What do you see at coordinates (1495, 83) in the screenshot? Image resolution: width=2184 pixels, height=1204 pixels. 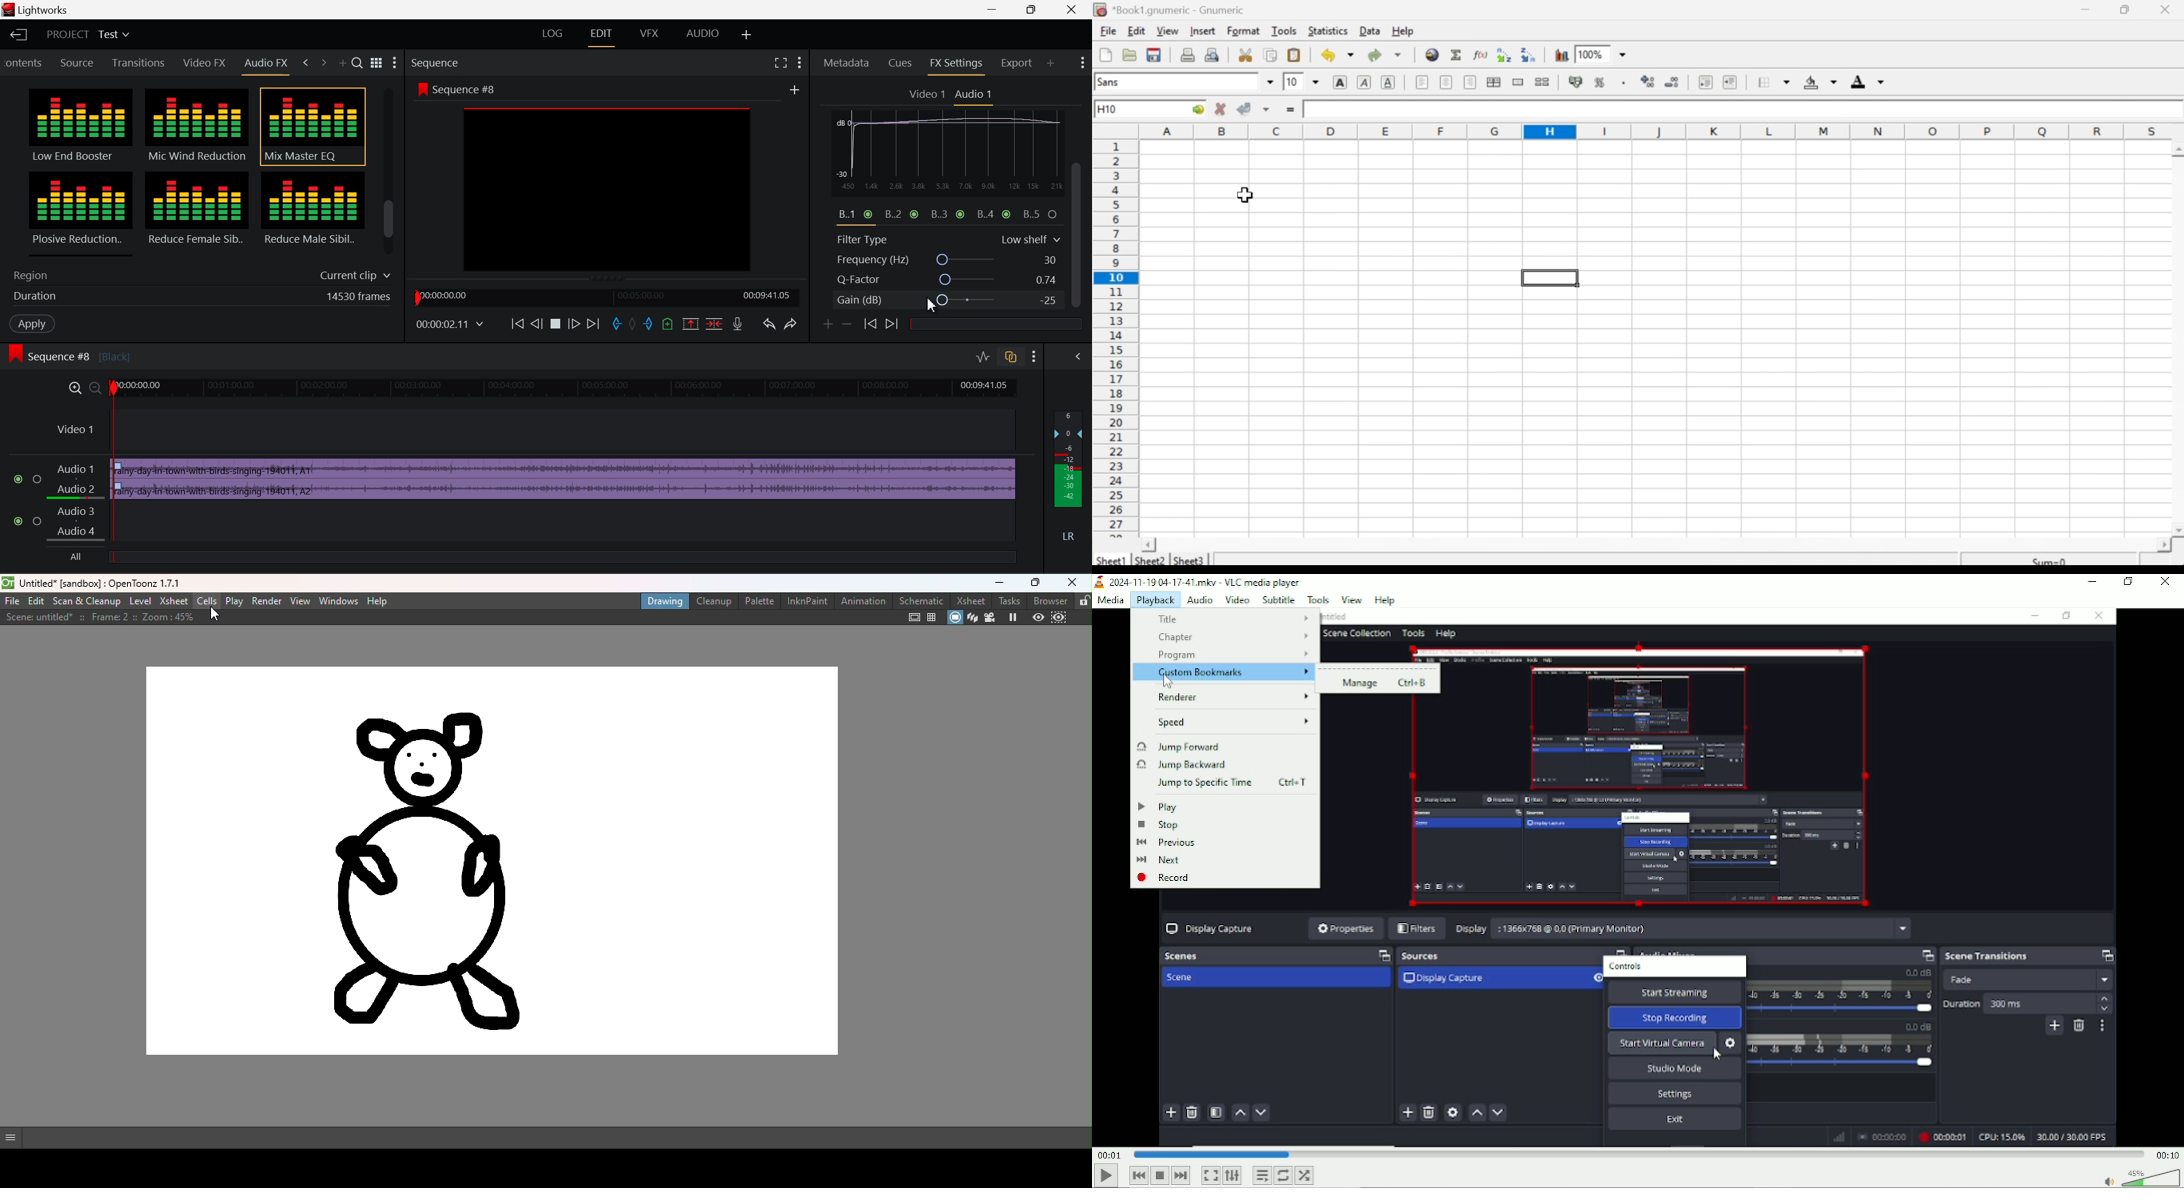 I see `Group pf cells` at bounding box center [1495, 83].